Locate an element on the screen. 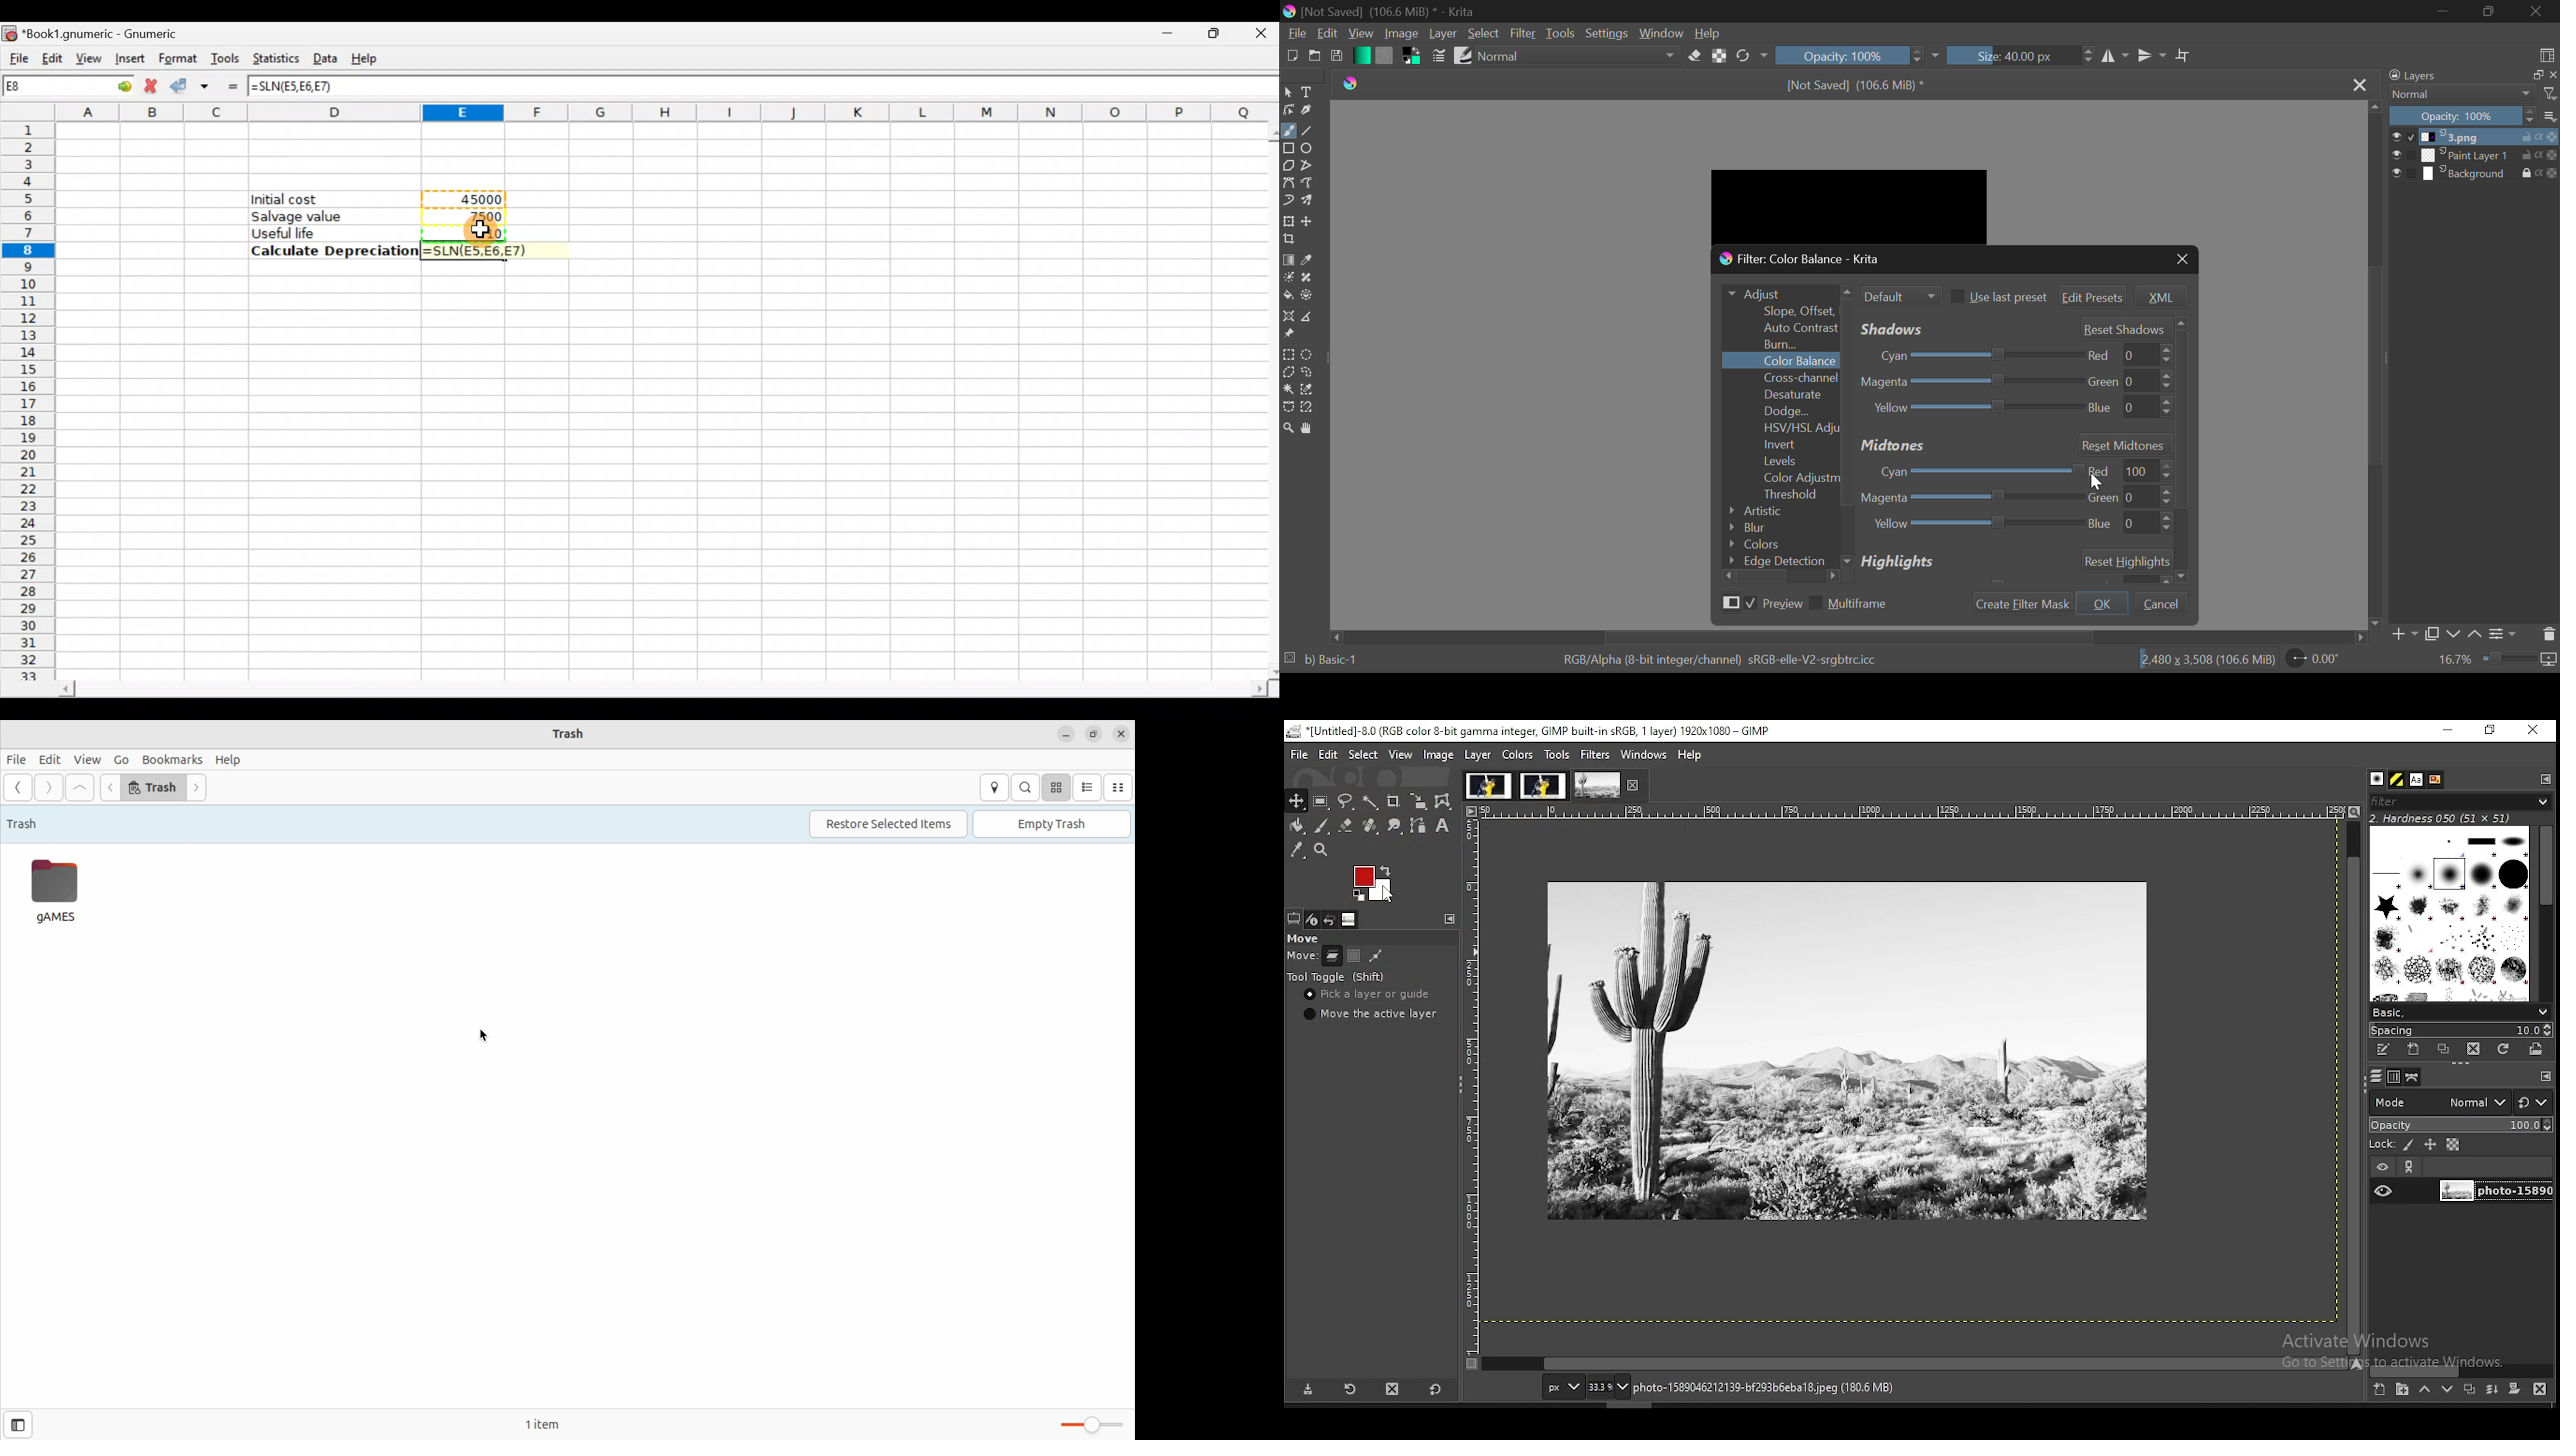 Image resolution: width=2576 pixels, height=1456 pixels. Cancel change is located at coordinates (151, 86).